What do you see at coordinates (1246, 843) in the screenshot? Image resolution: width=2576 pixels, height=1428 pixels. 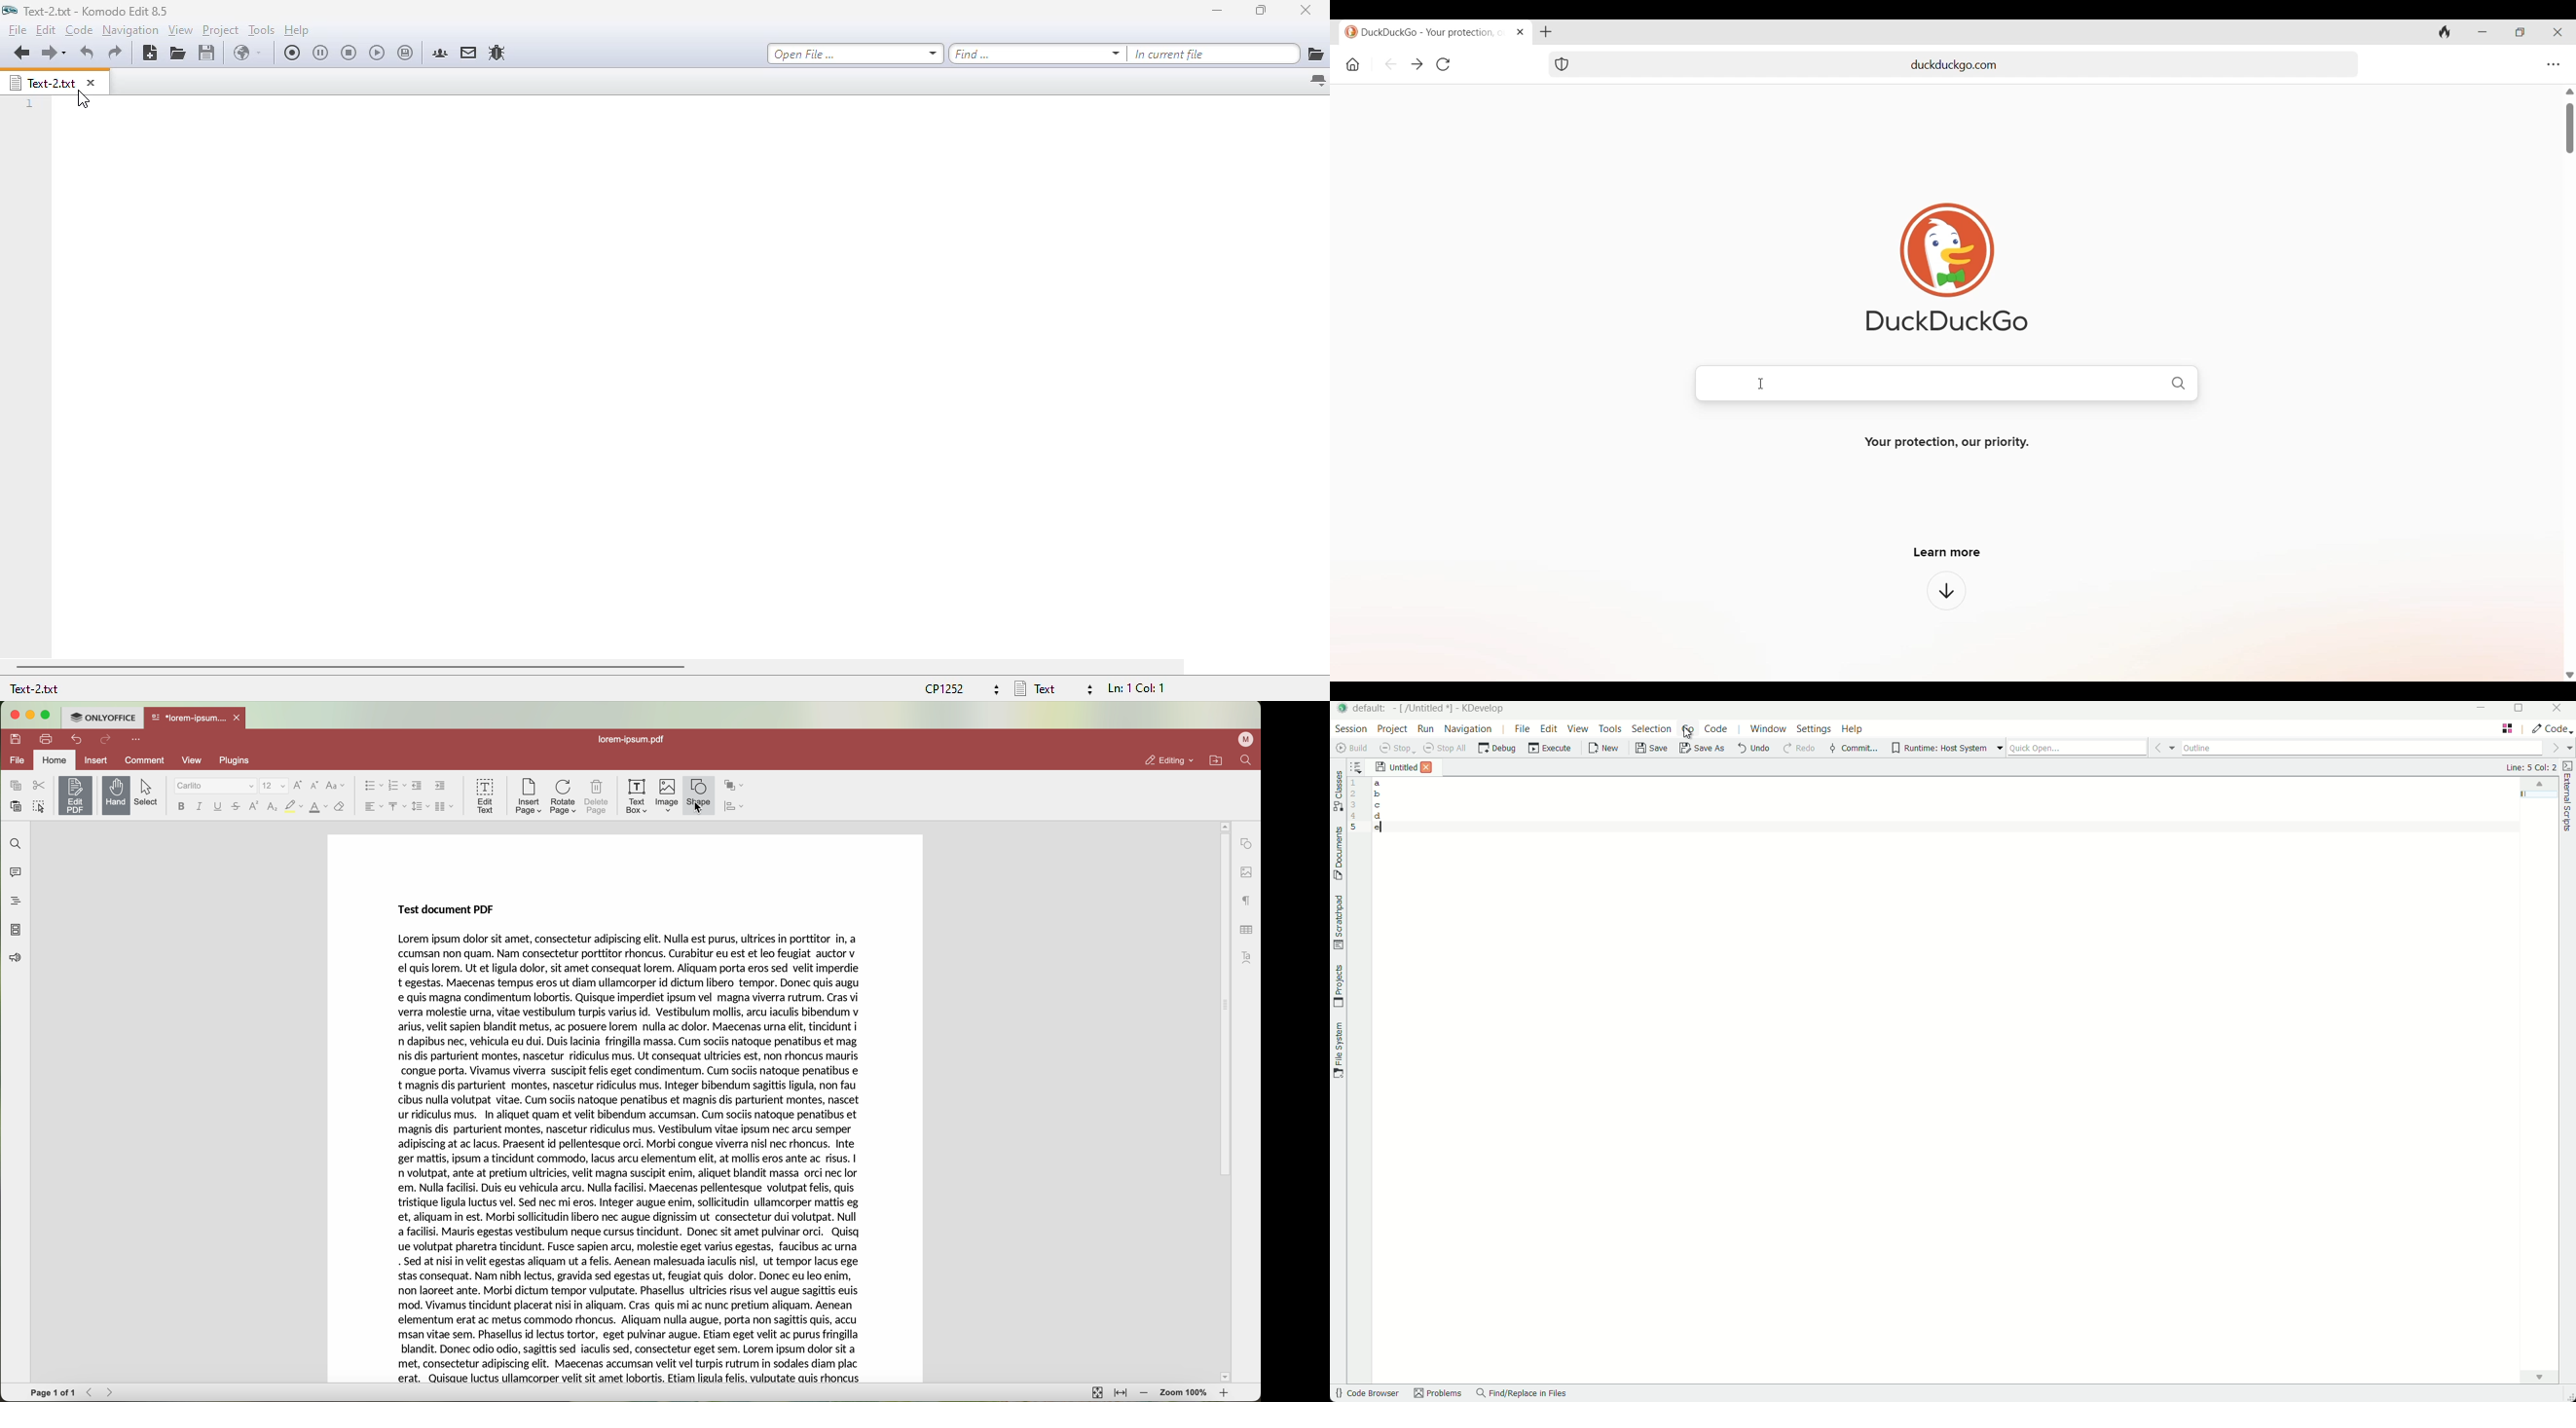 I see `shape settings` at bounding box center [1246, 843].